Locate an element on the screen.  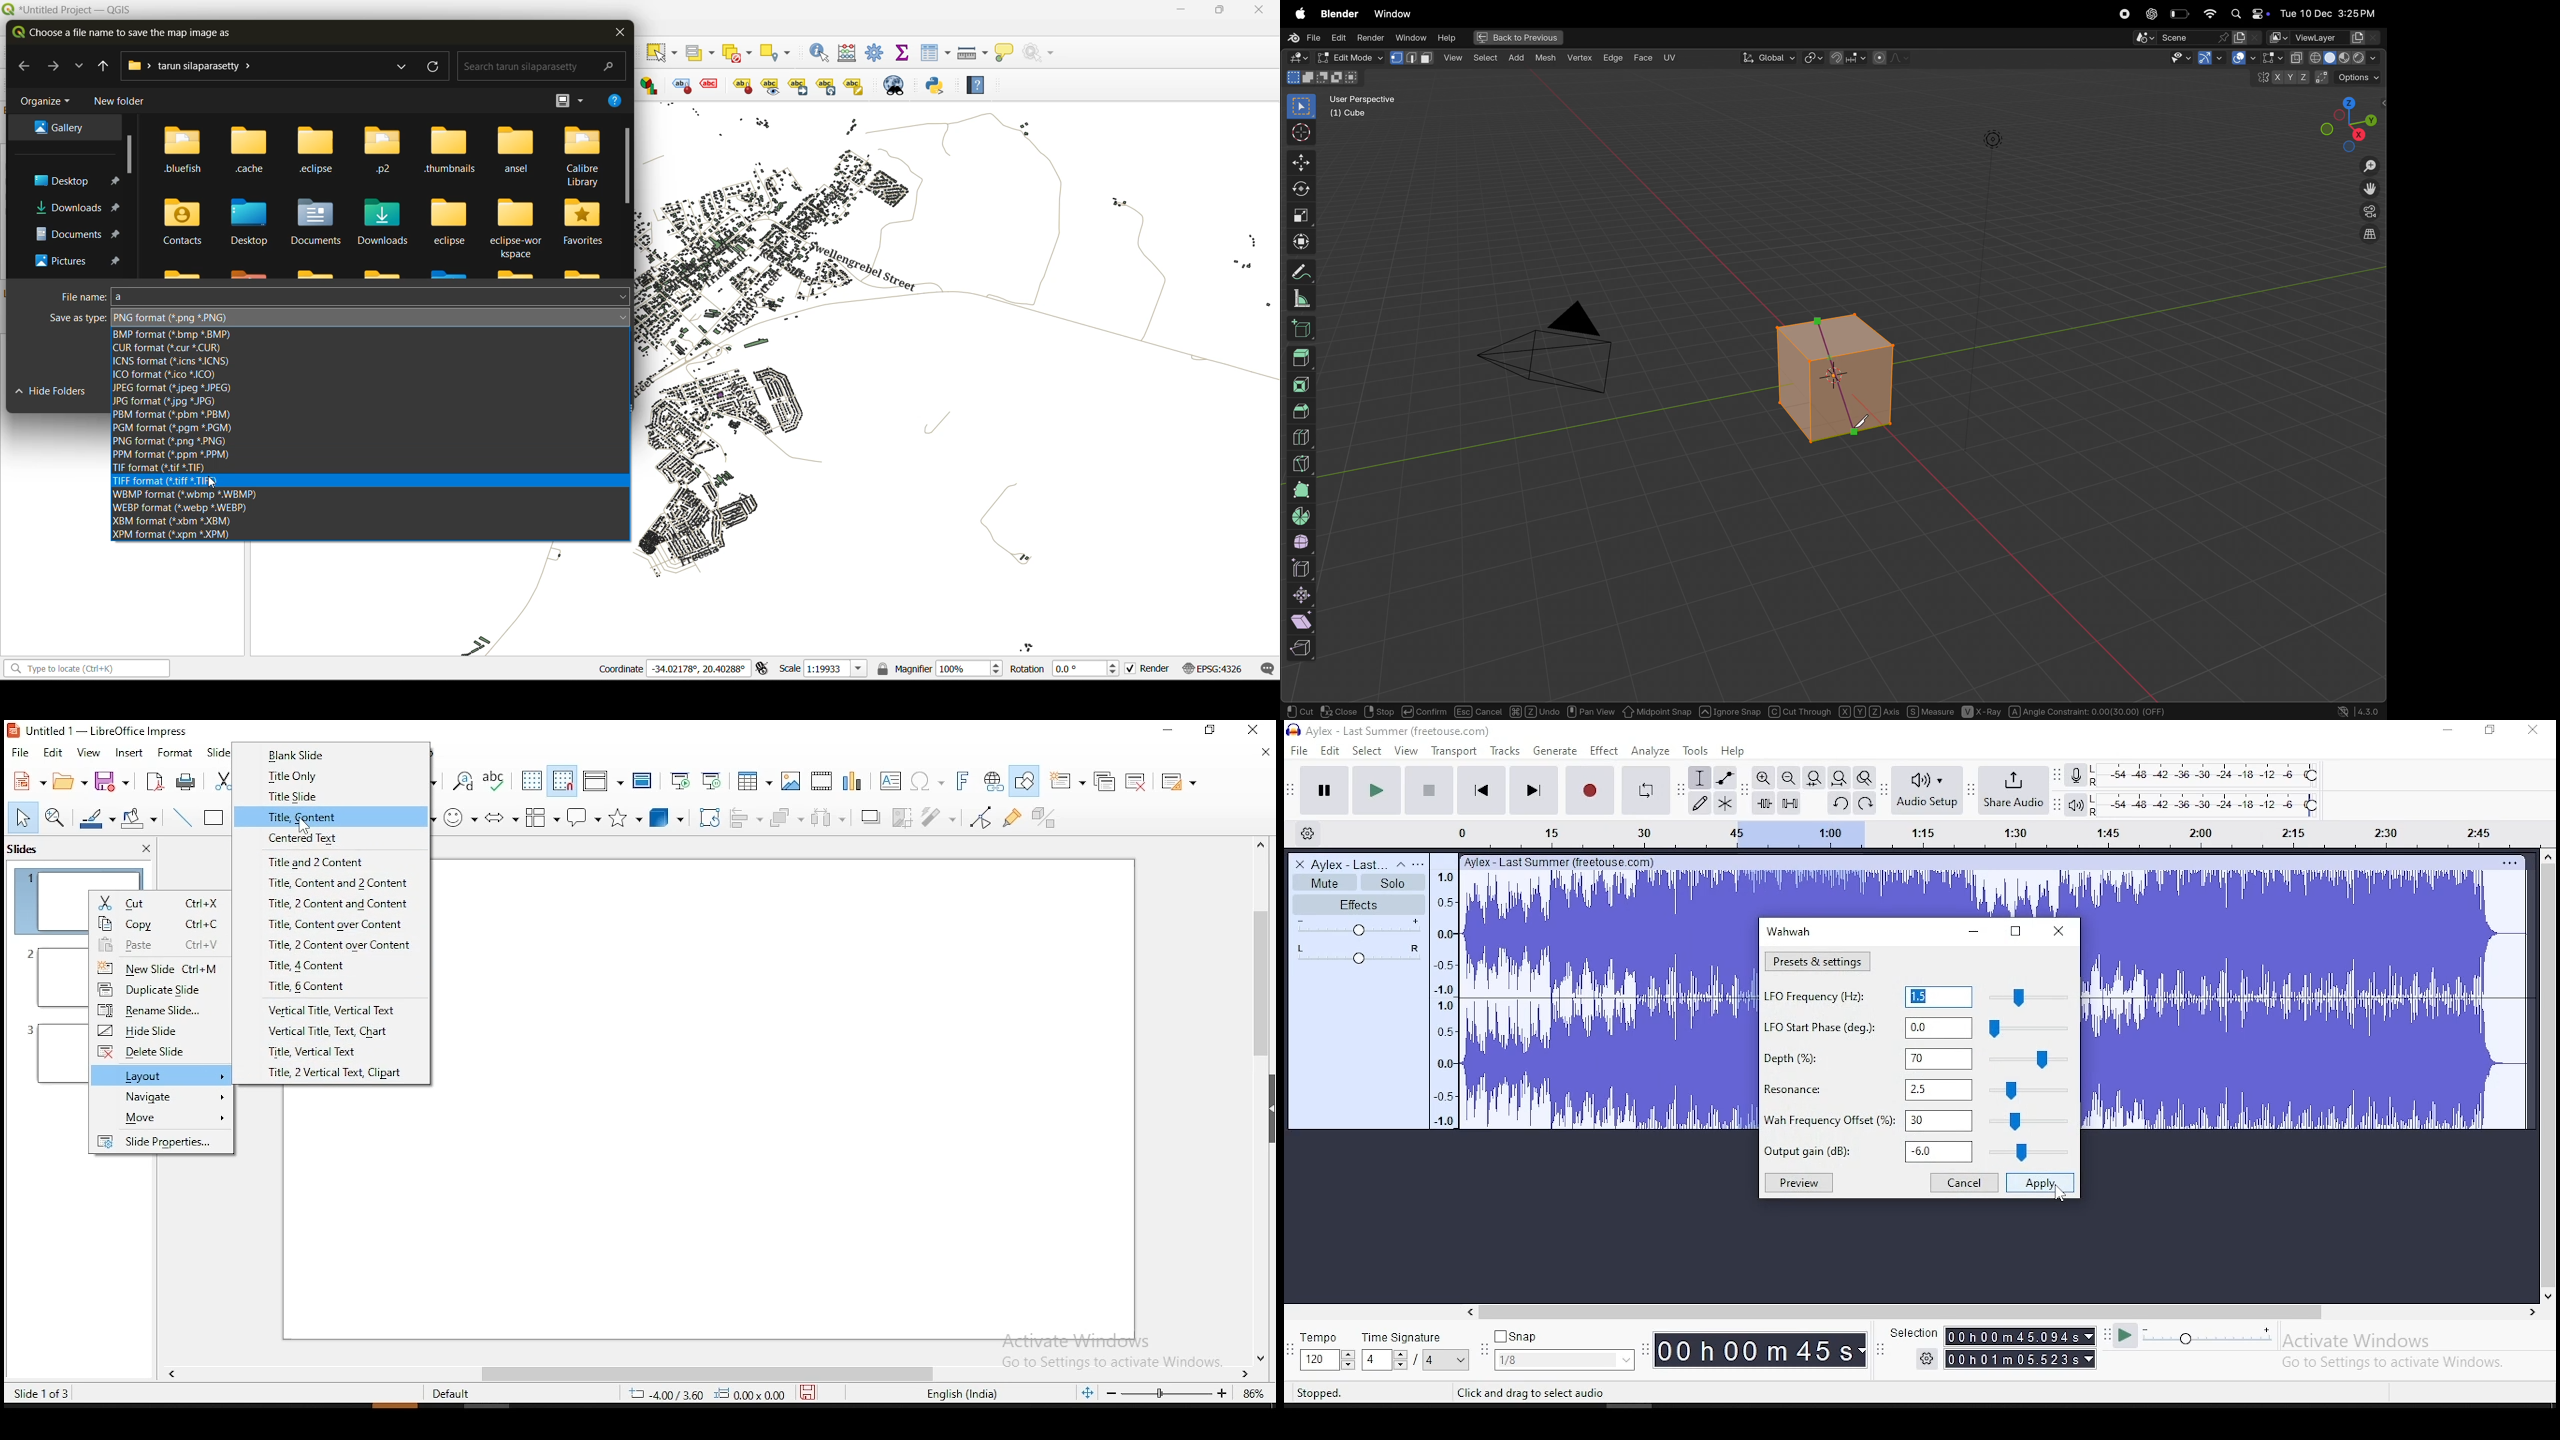
transport is located at coordinates (1453, 750).